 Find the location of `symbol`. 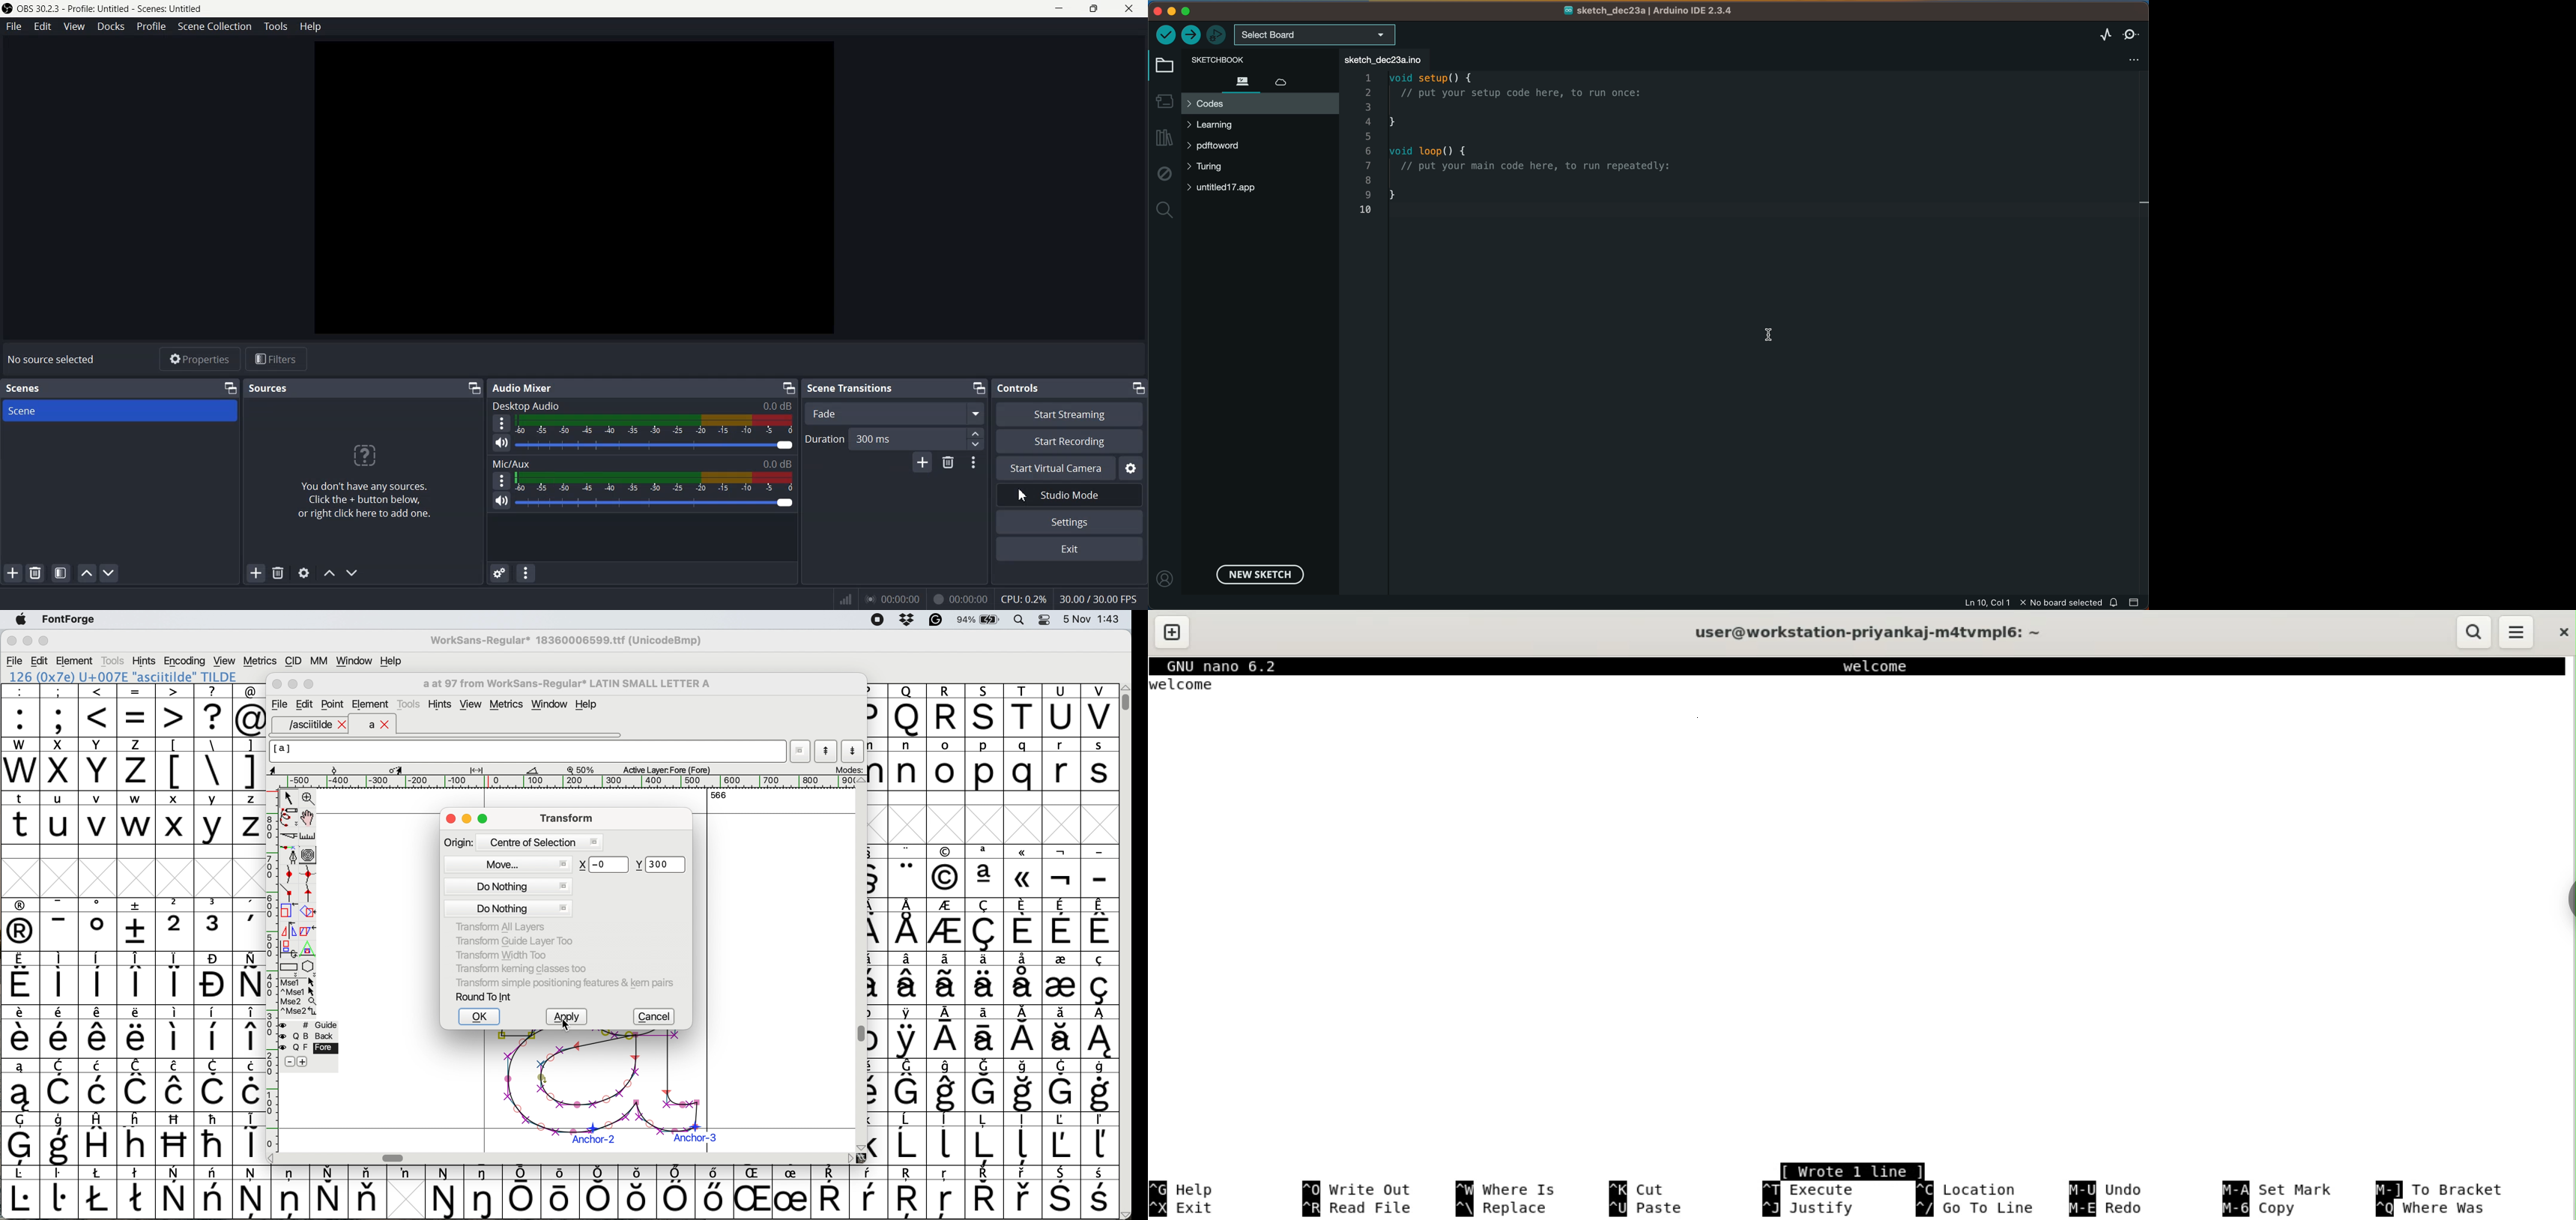

symbol is located at coordinates (1061, 1032).